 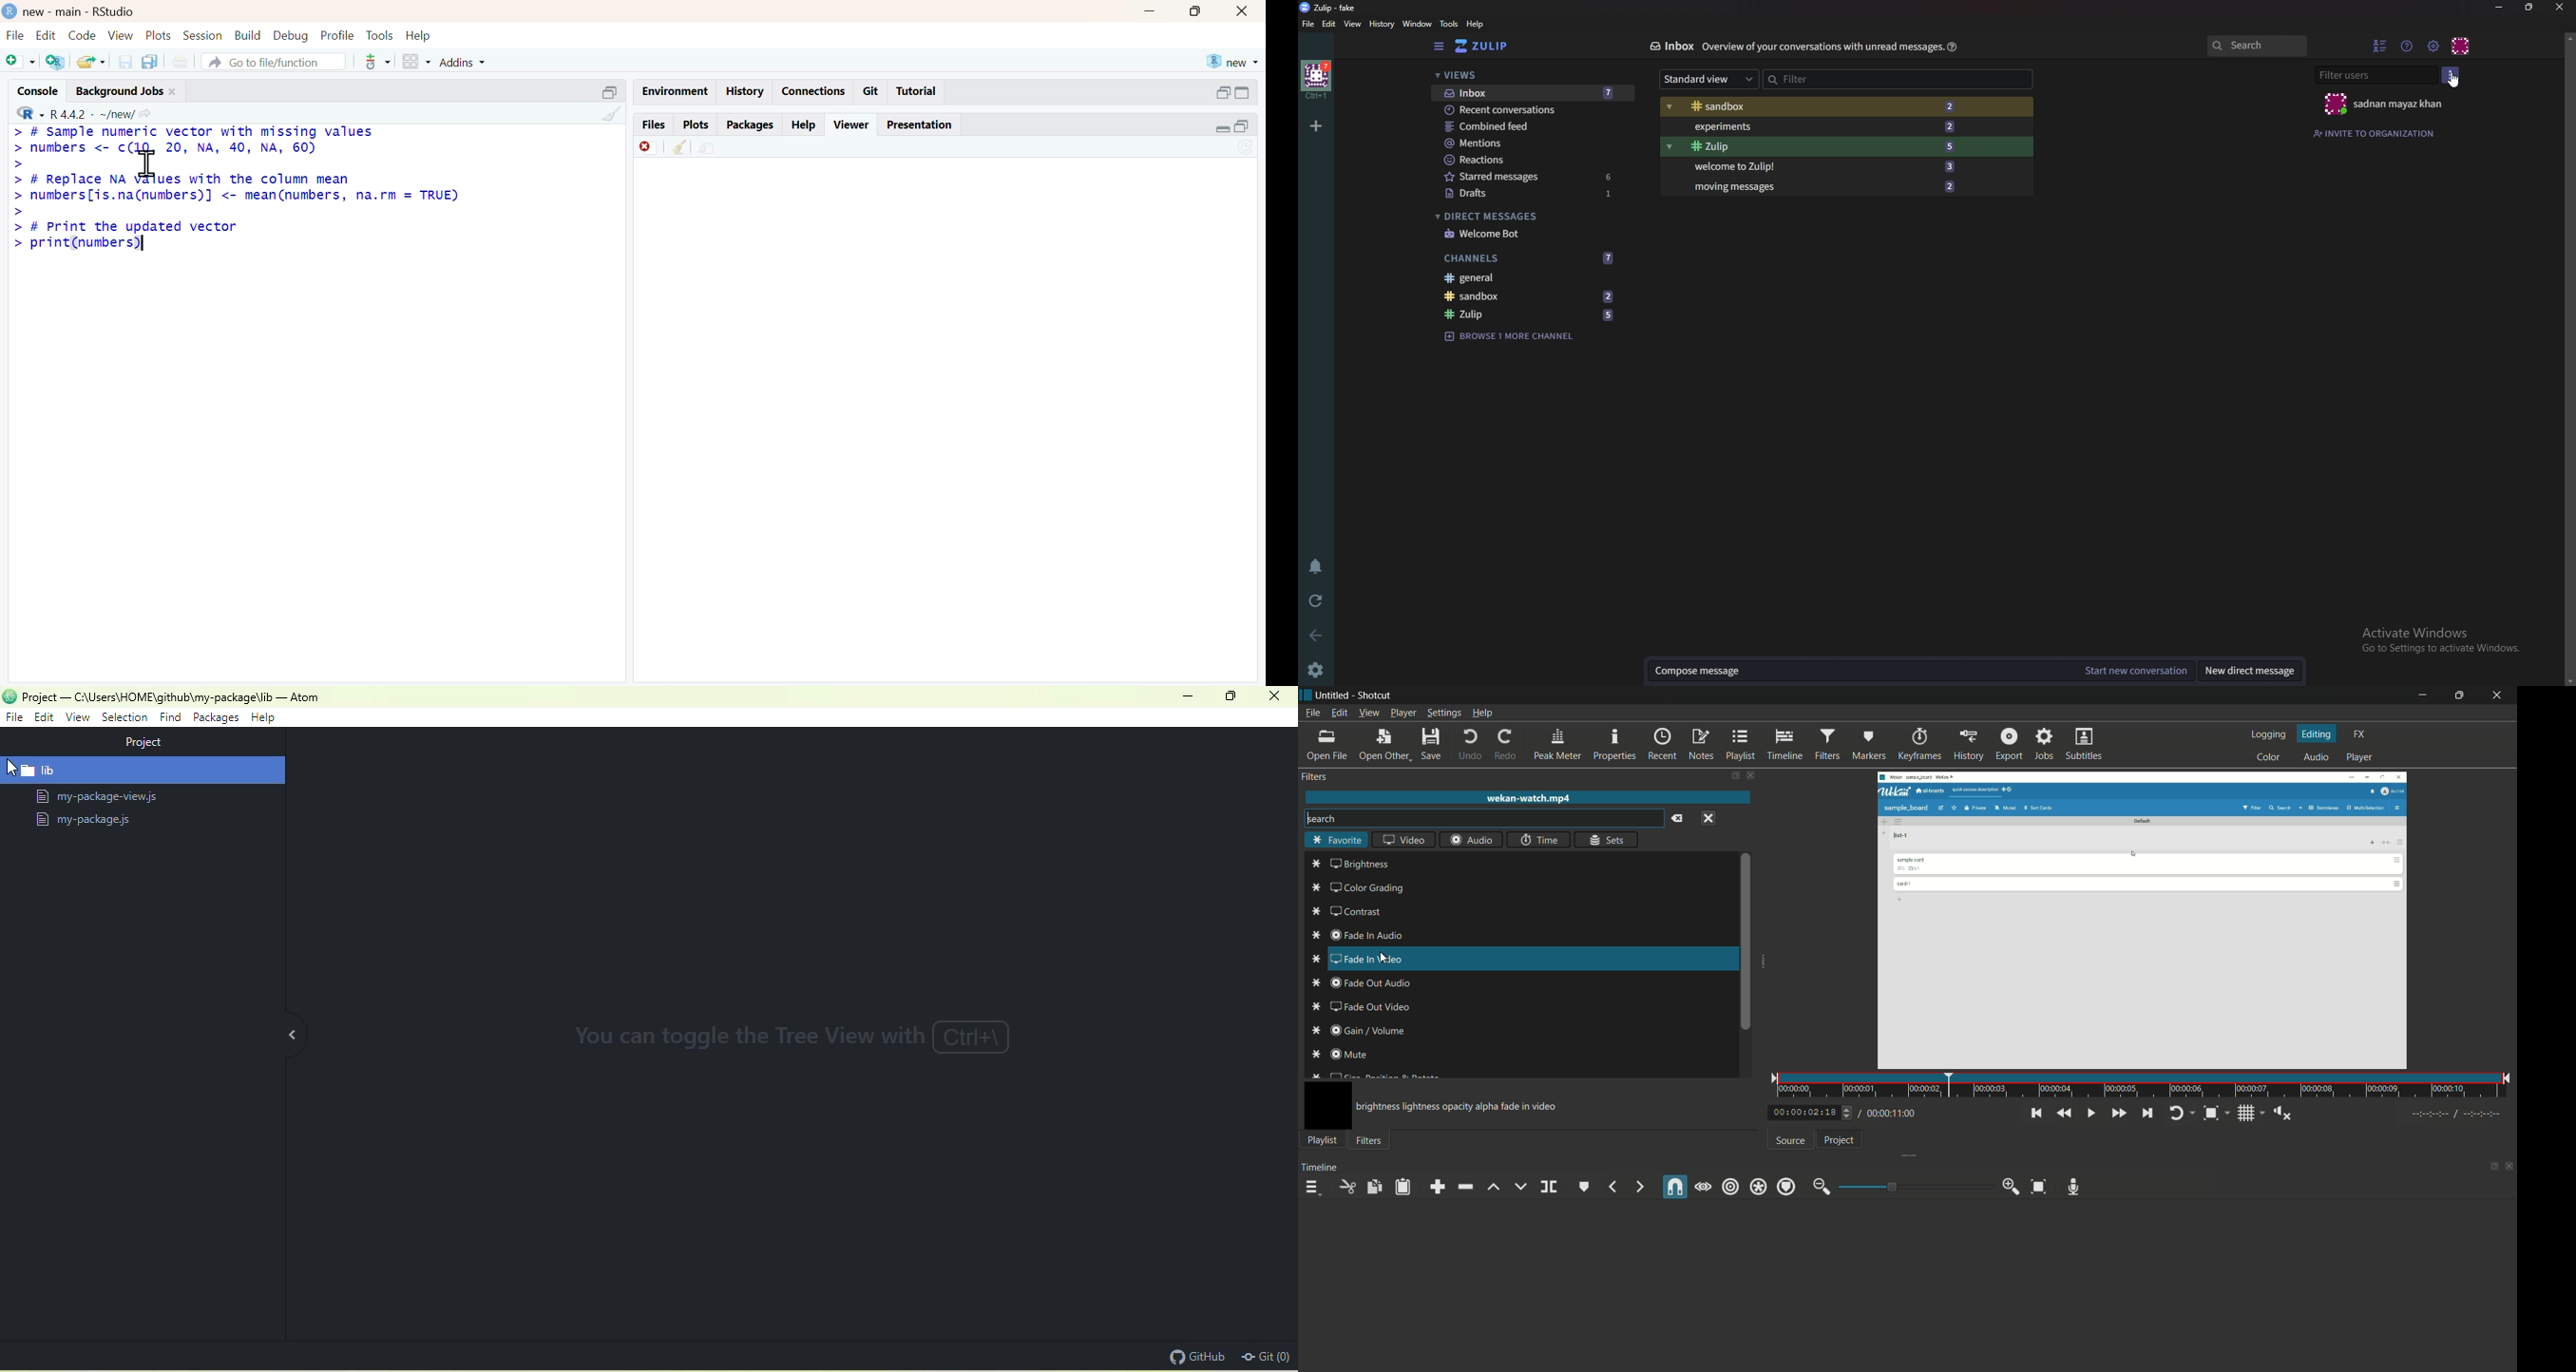 I want to click on > # Sample numeric vector with missing values> numbers <- c(10, 20, NA, 40, NA, 60)>, so click(x=193, y=148).